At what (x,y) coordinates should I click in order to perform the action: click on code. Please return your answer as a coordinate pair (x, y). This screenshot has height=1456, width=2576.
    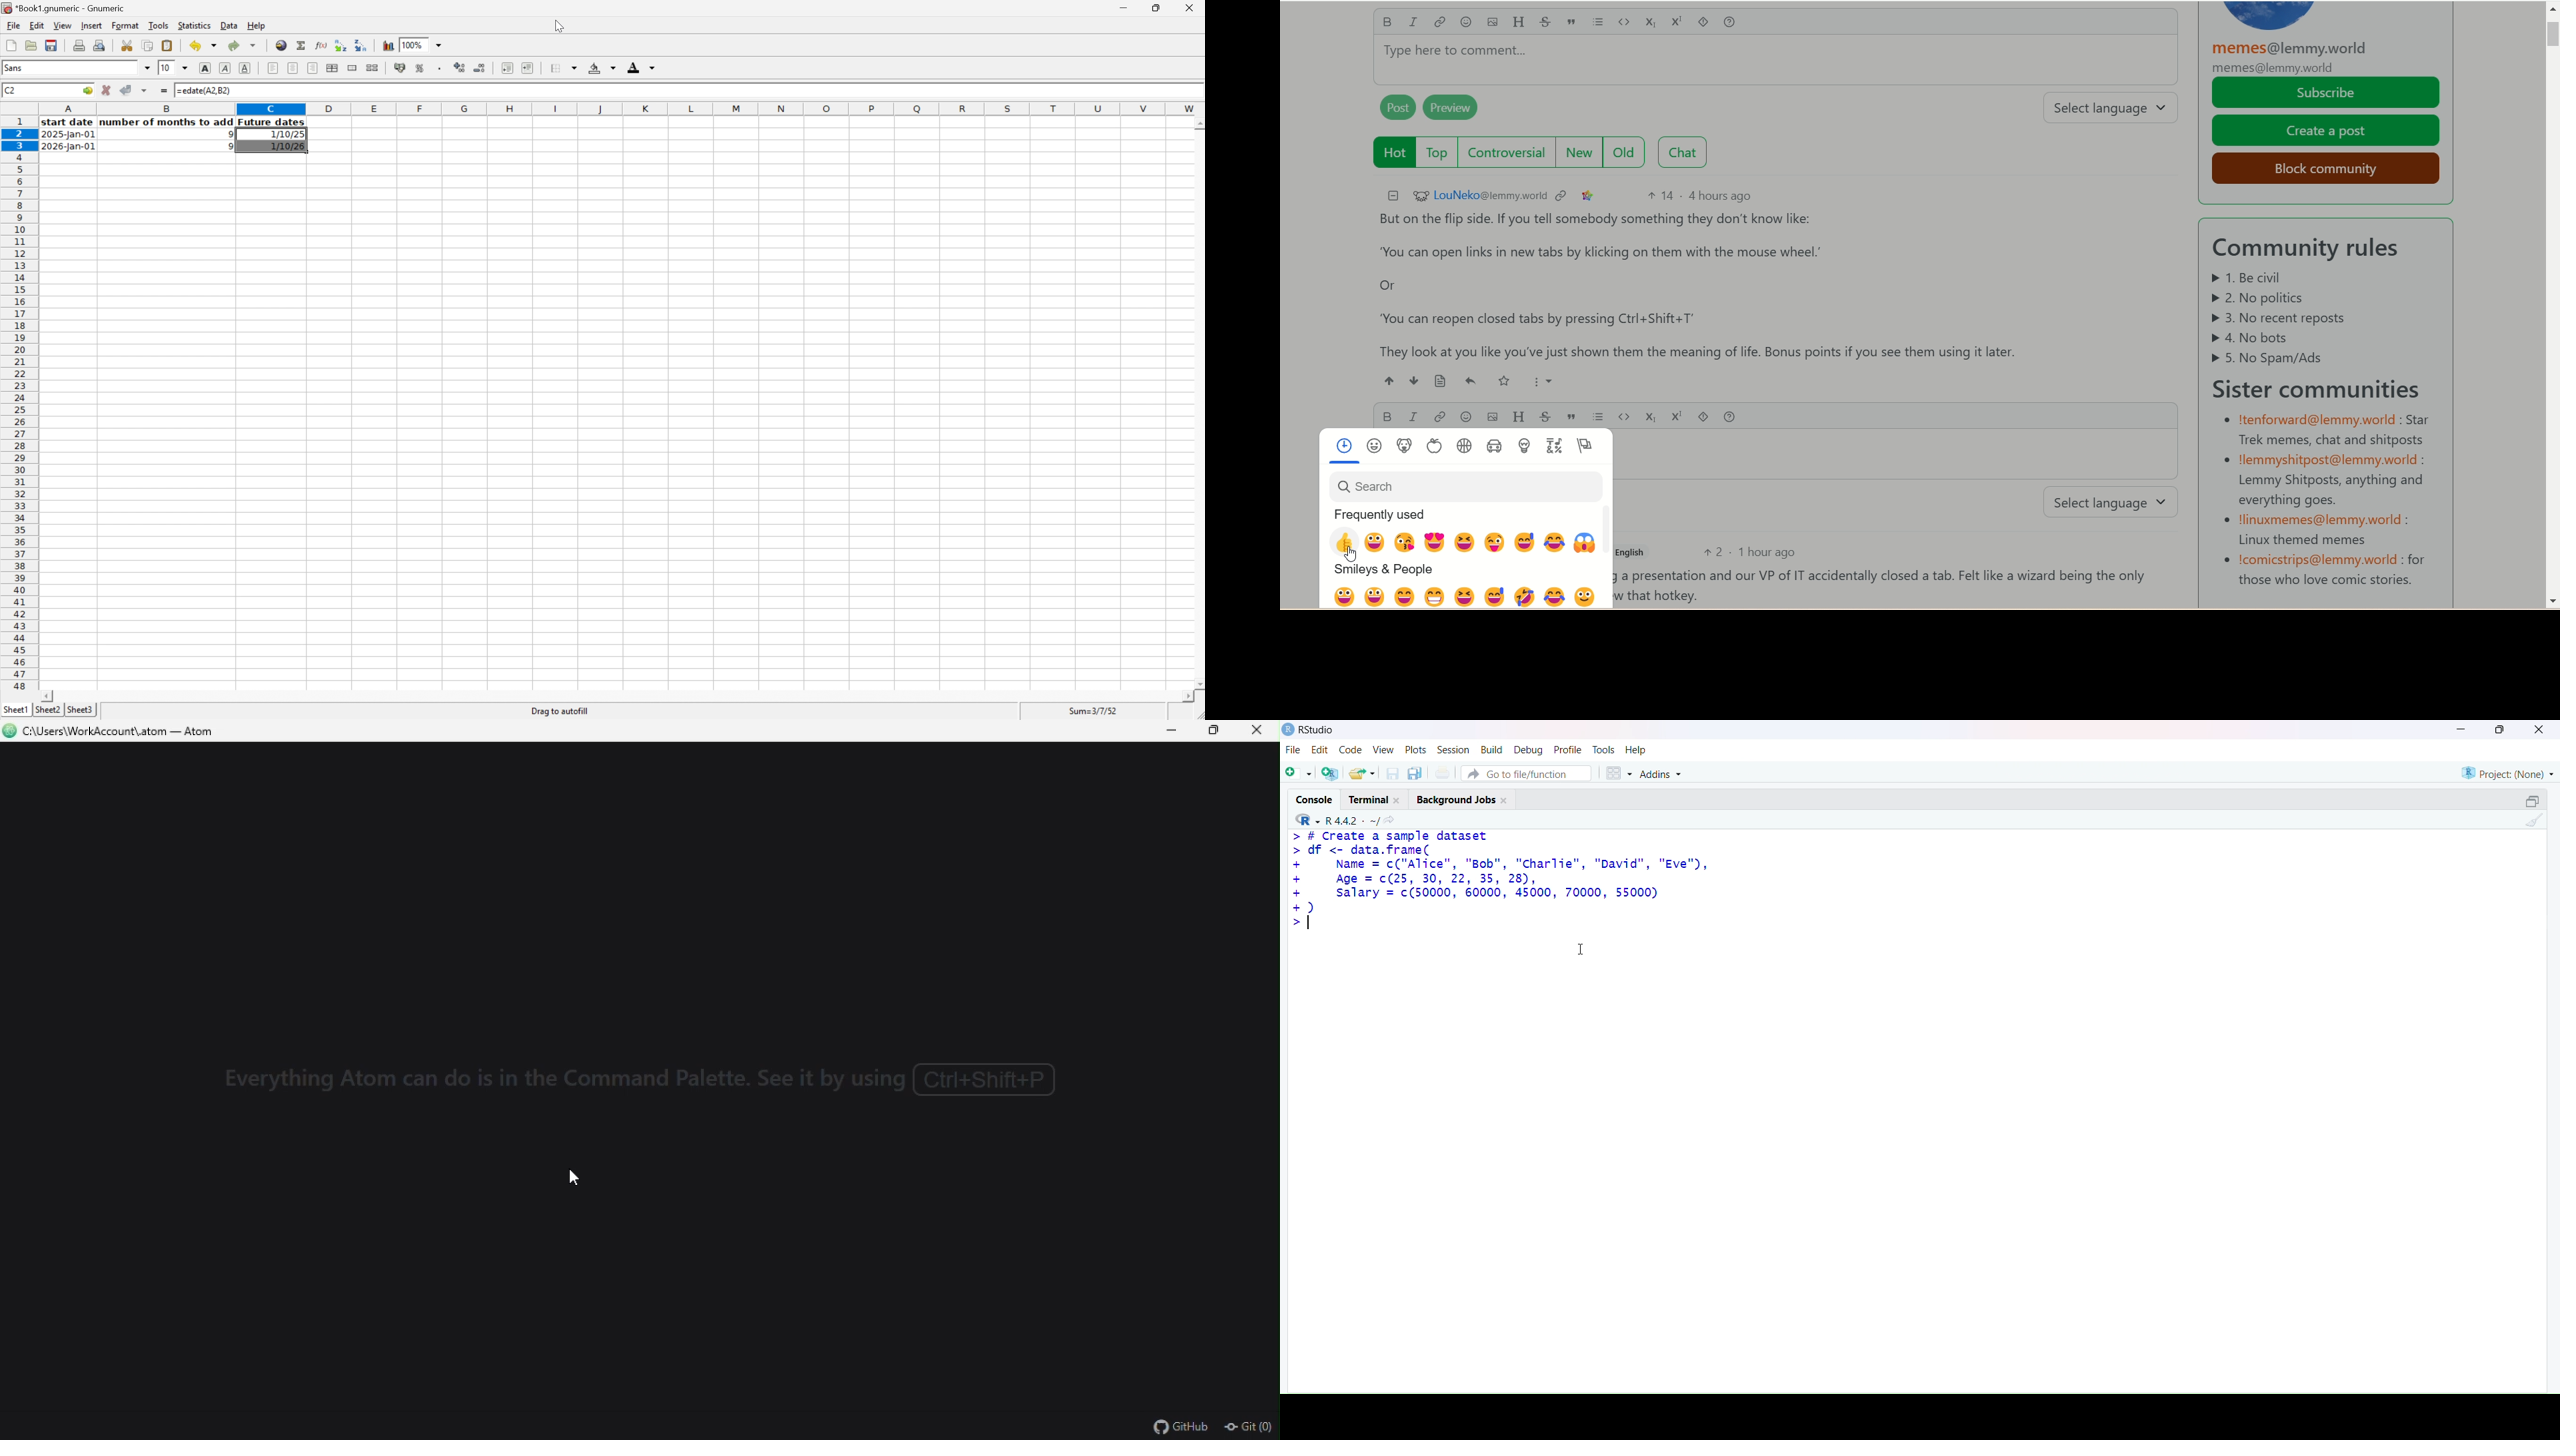
    Looking at the image, I should click on (1353, 749).